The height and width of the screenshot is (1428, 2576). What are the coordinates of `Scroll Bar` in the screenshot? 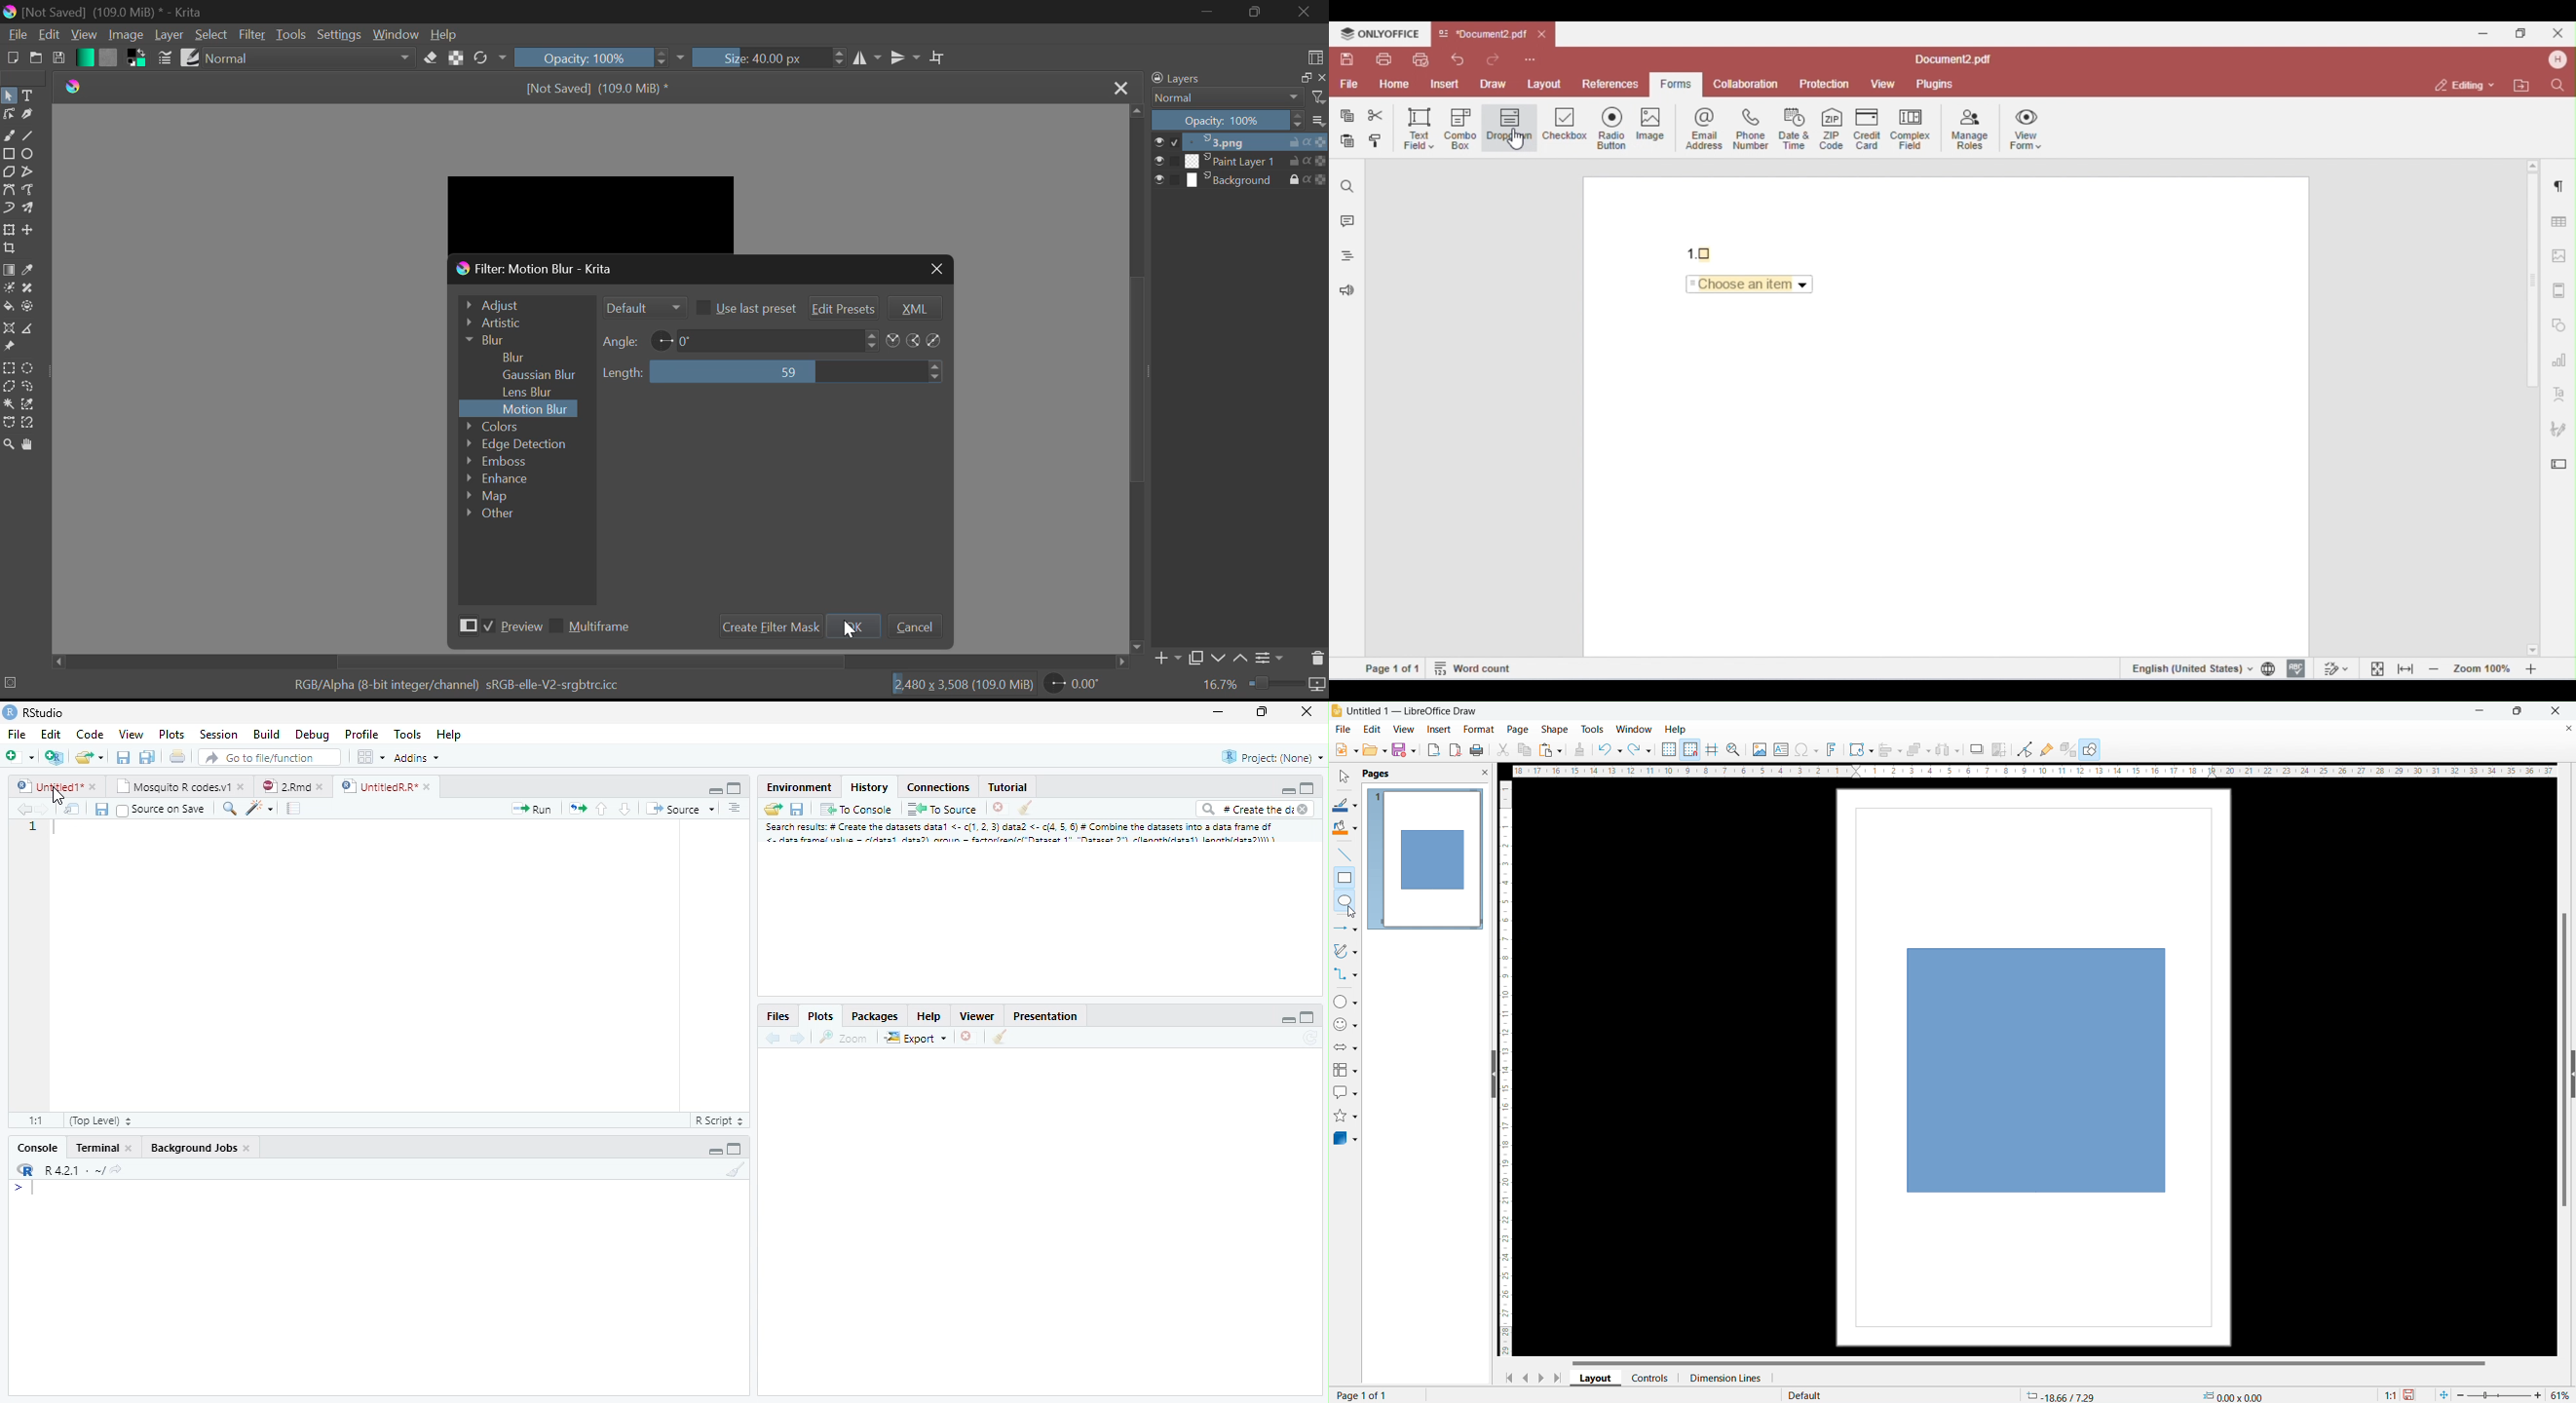 It's located at (590, 662).